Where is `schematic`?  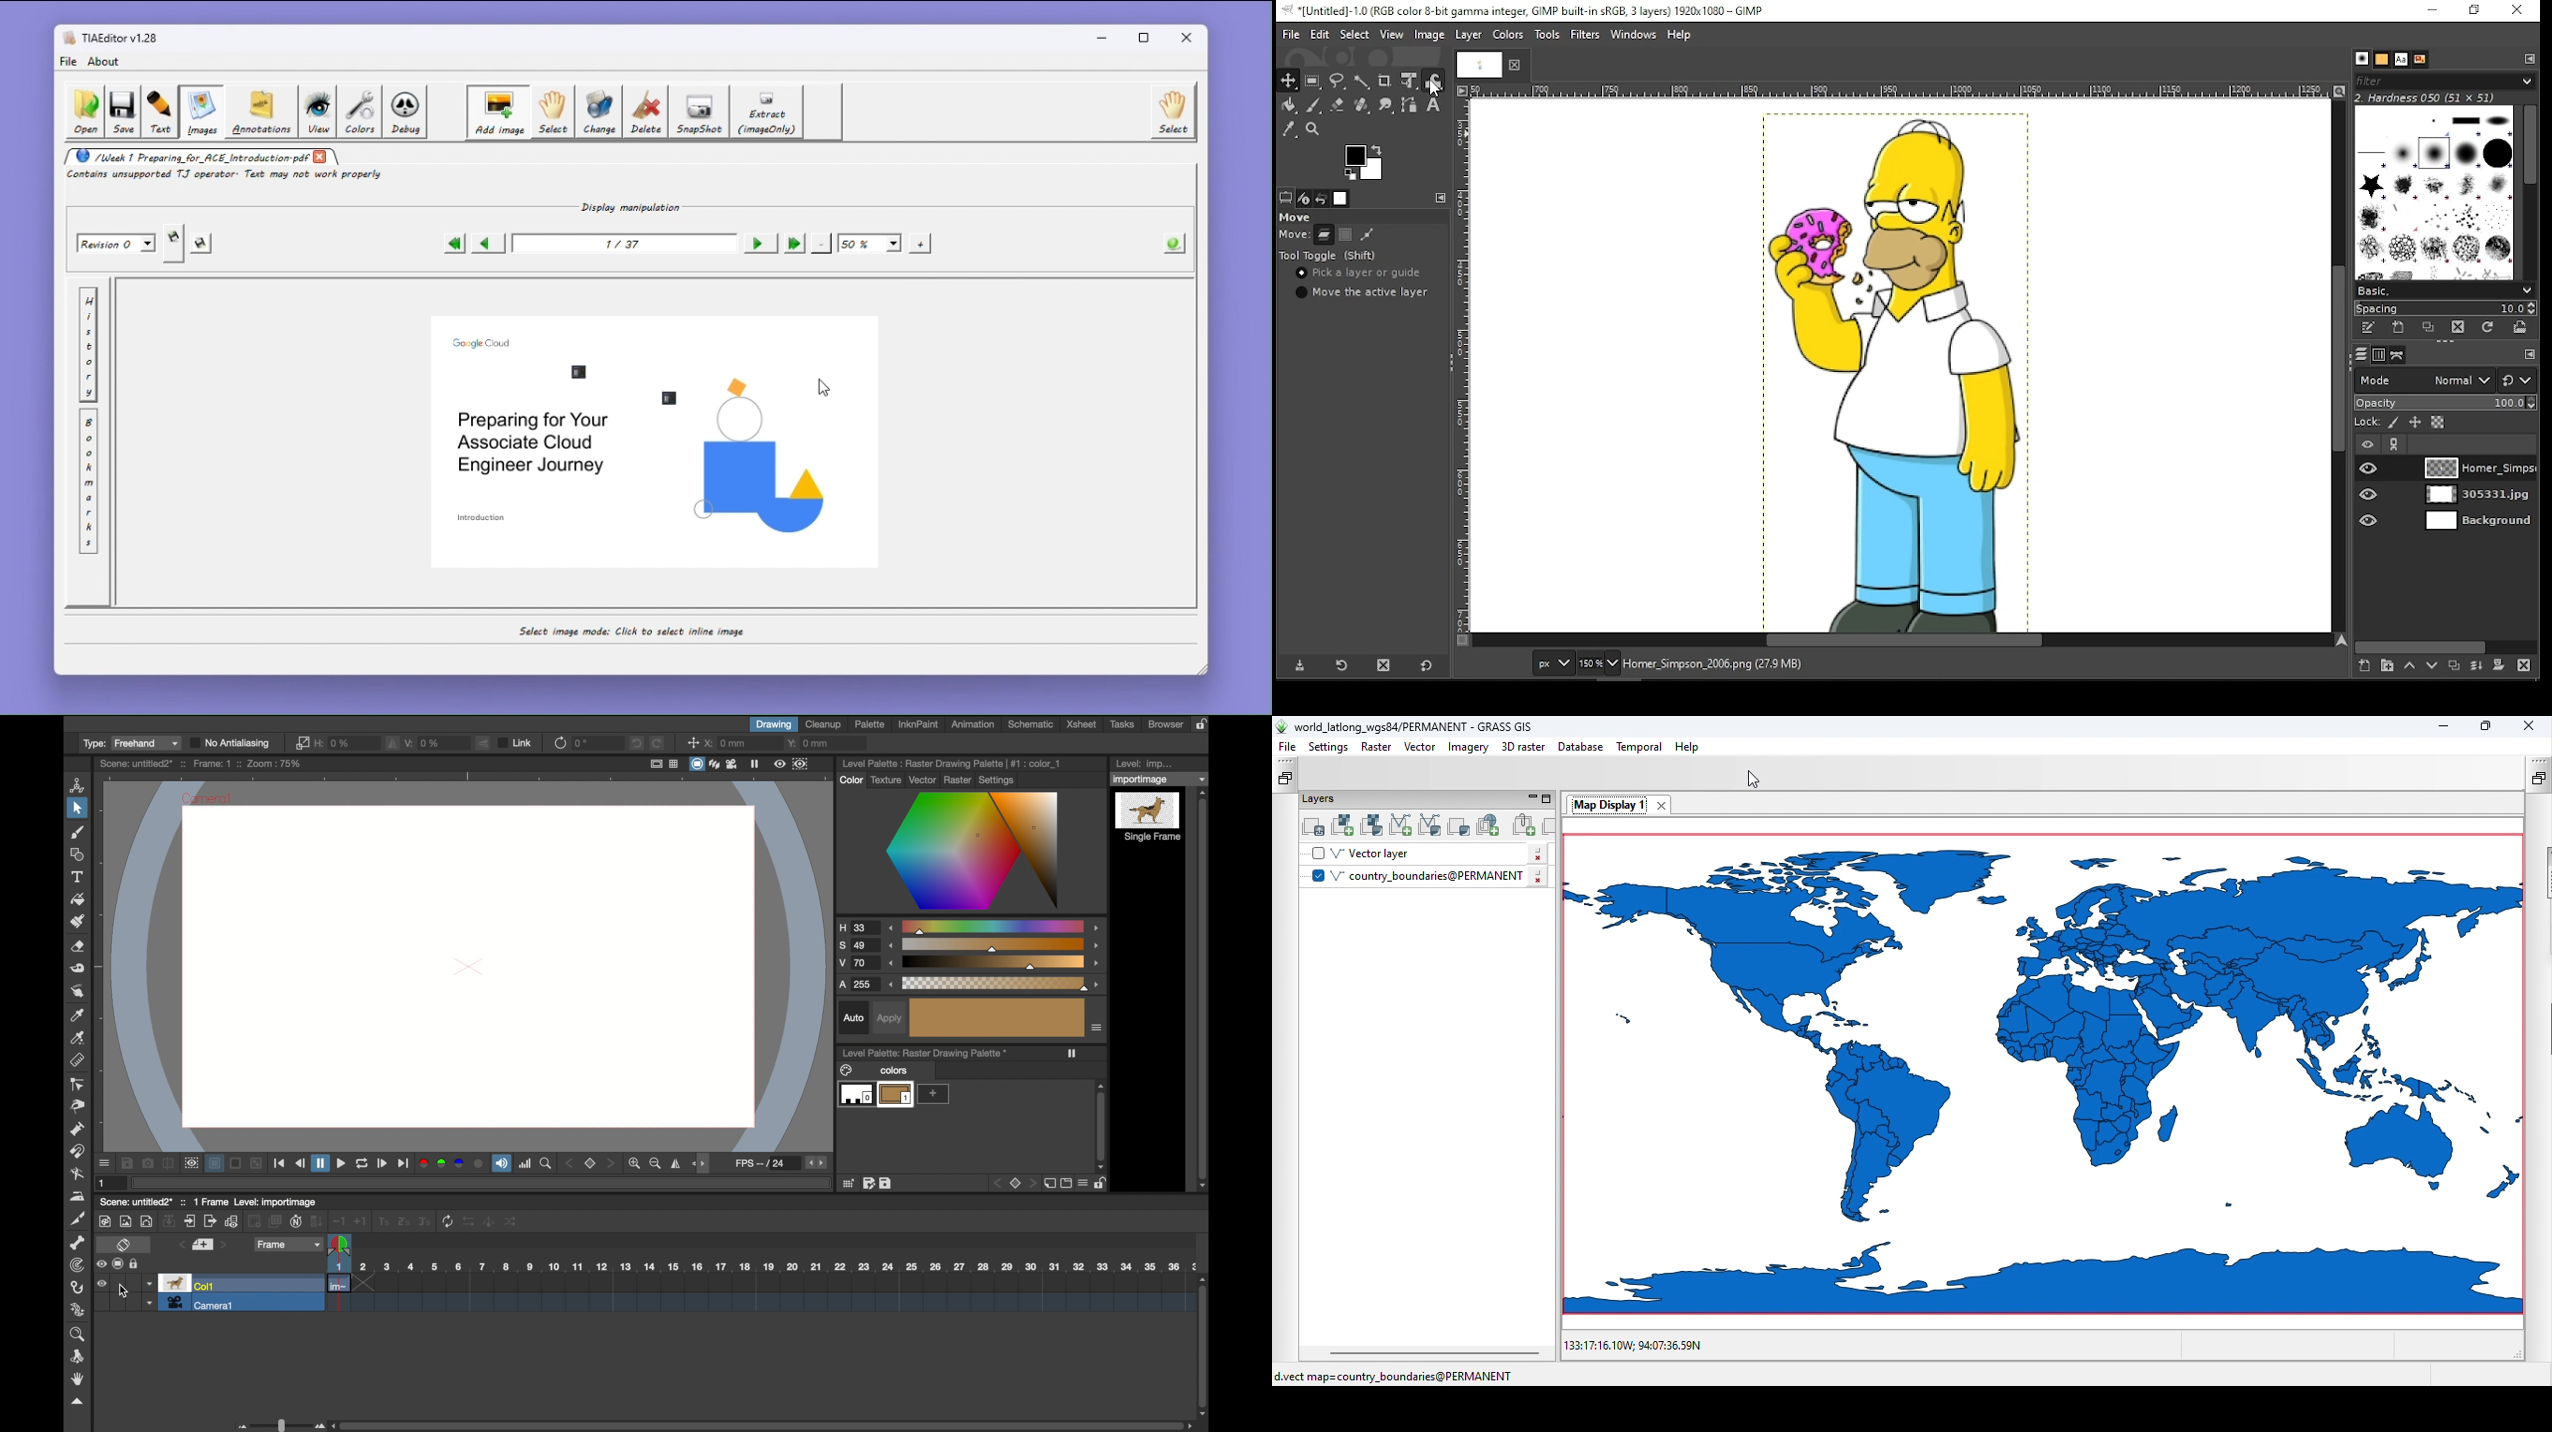
schematic is located at coordinates (1030, 724).